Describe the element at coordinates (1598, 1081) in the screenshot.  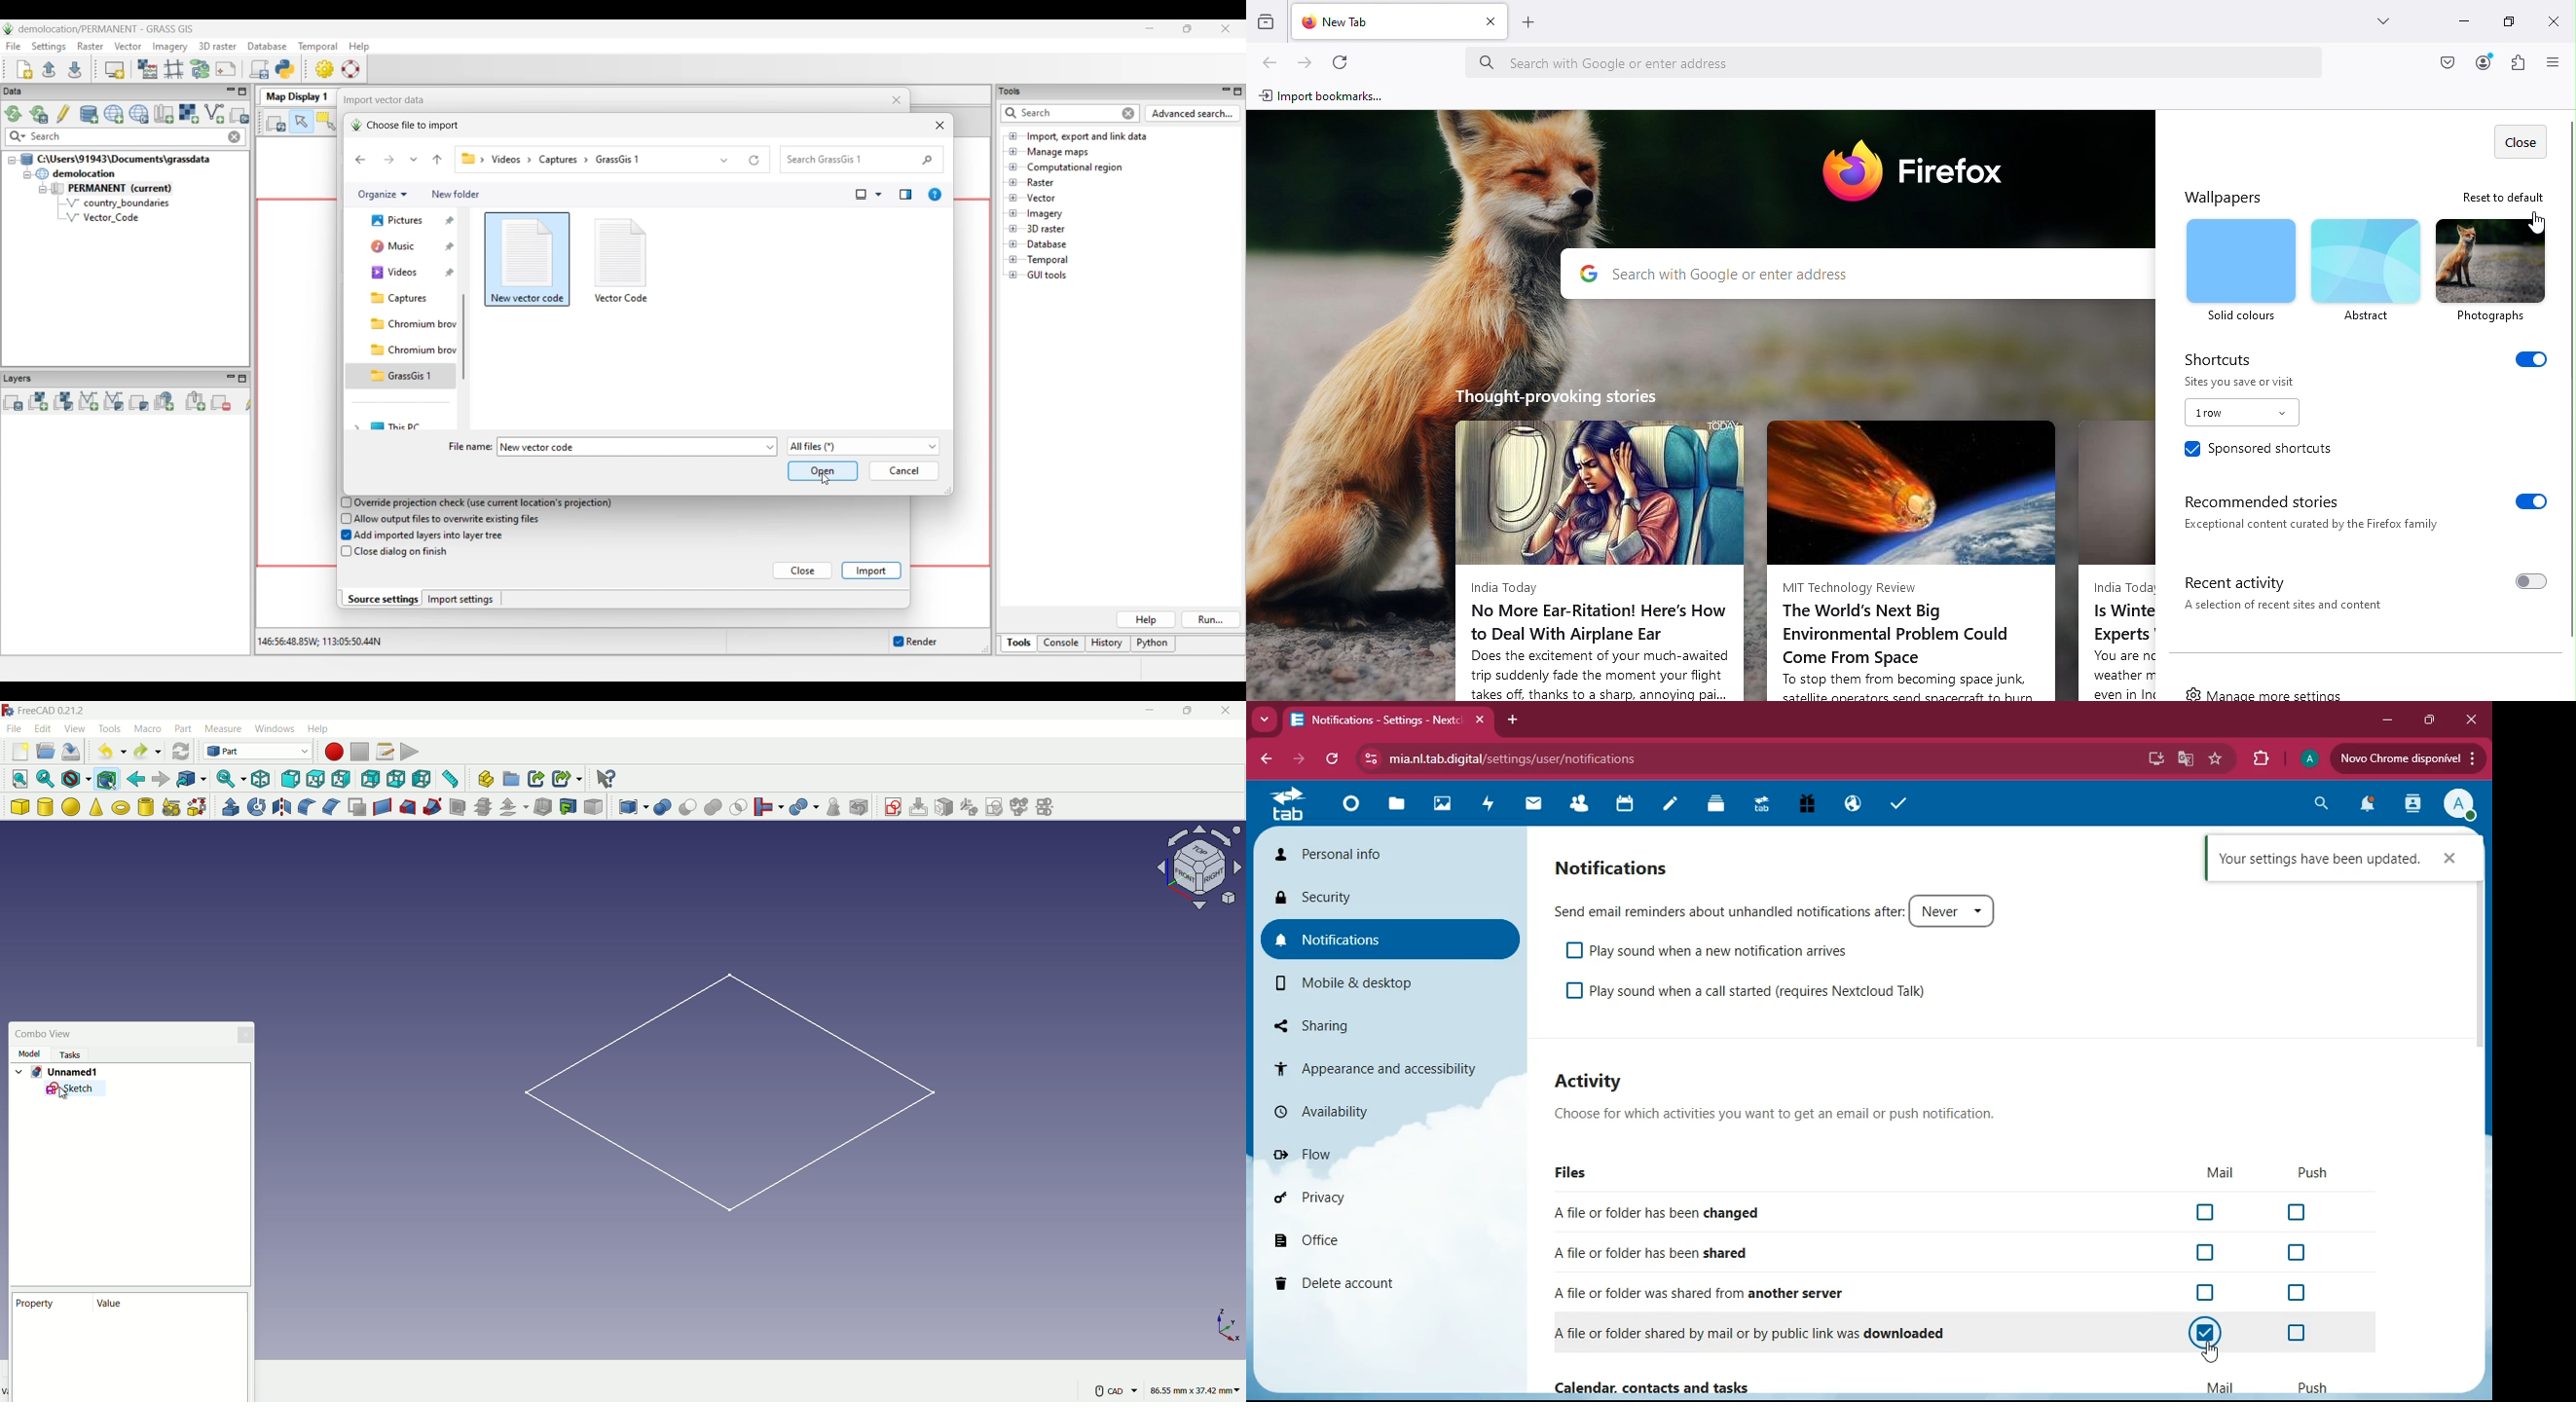
I see `activity` at that location.